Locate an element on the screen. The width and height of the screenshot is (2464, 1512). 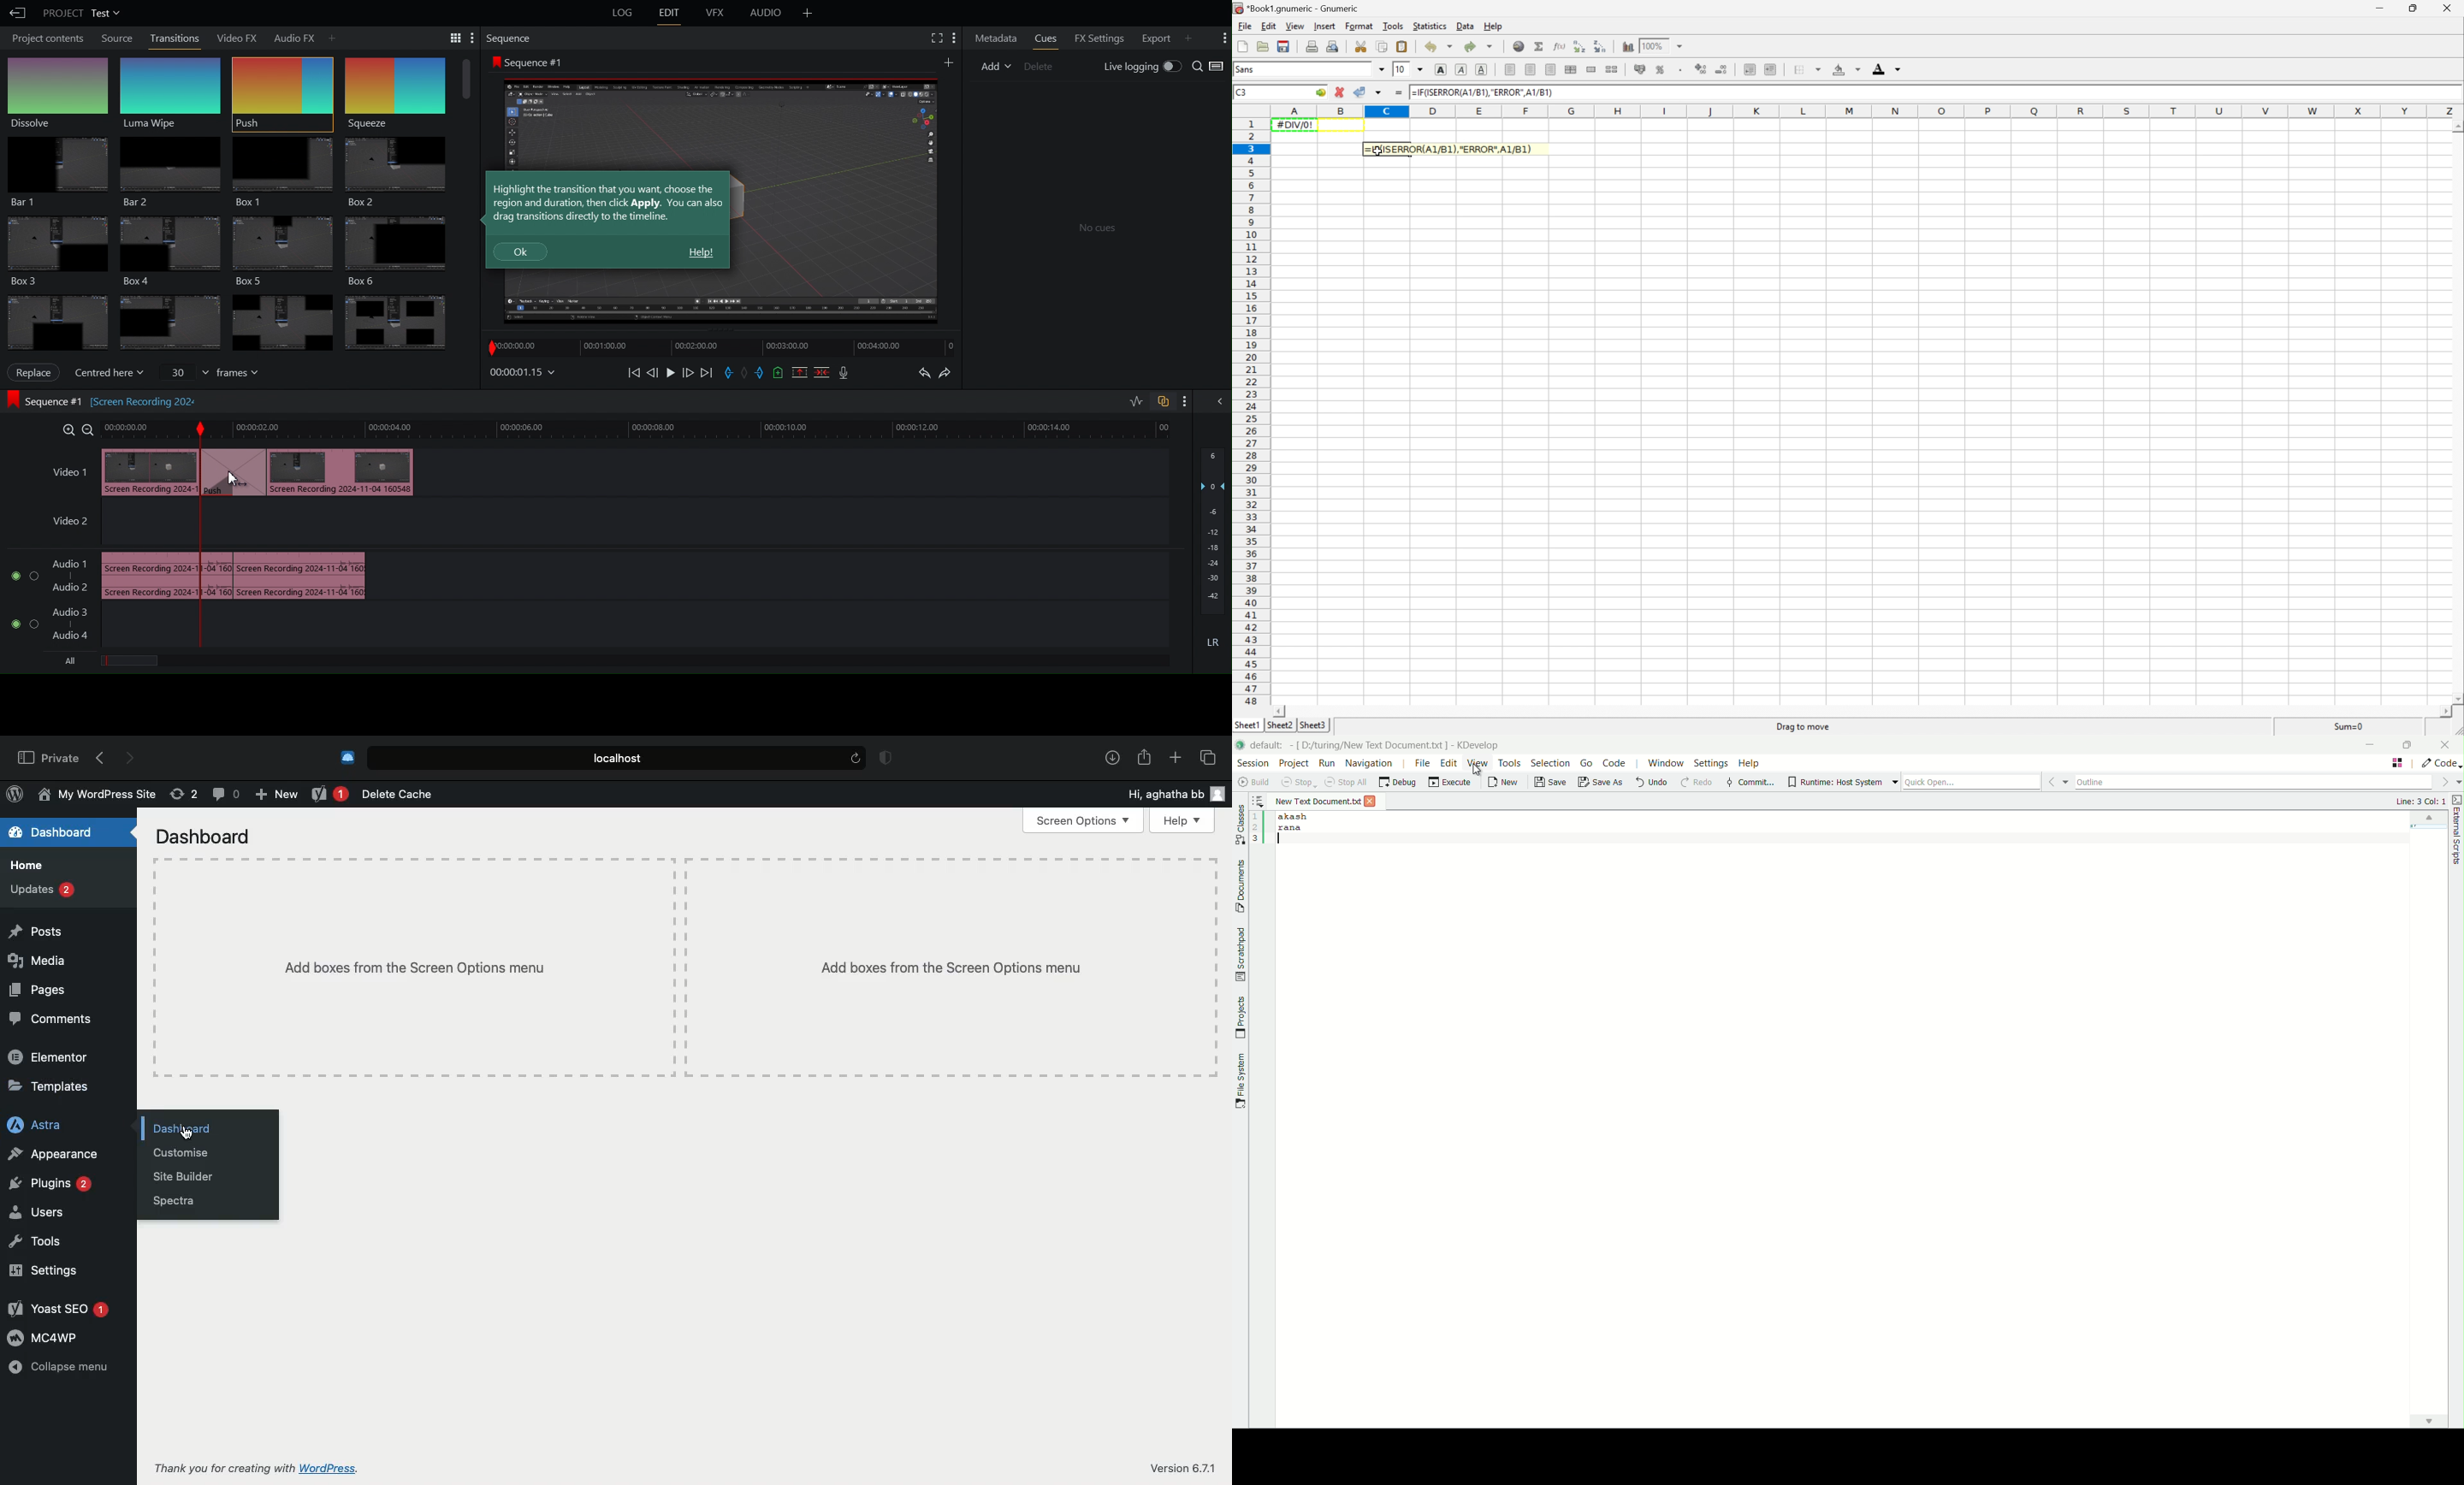
=IF(ISERROR(A1/B1),"Error",A1/B1) is located at coordinates (1482, 92).